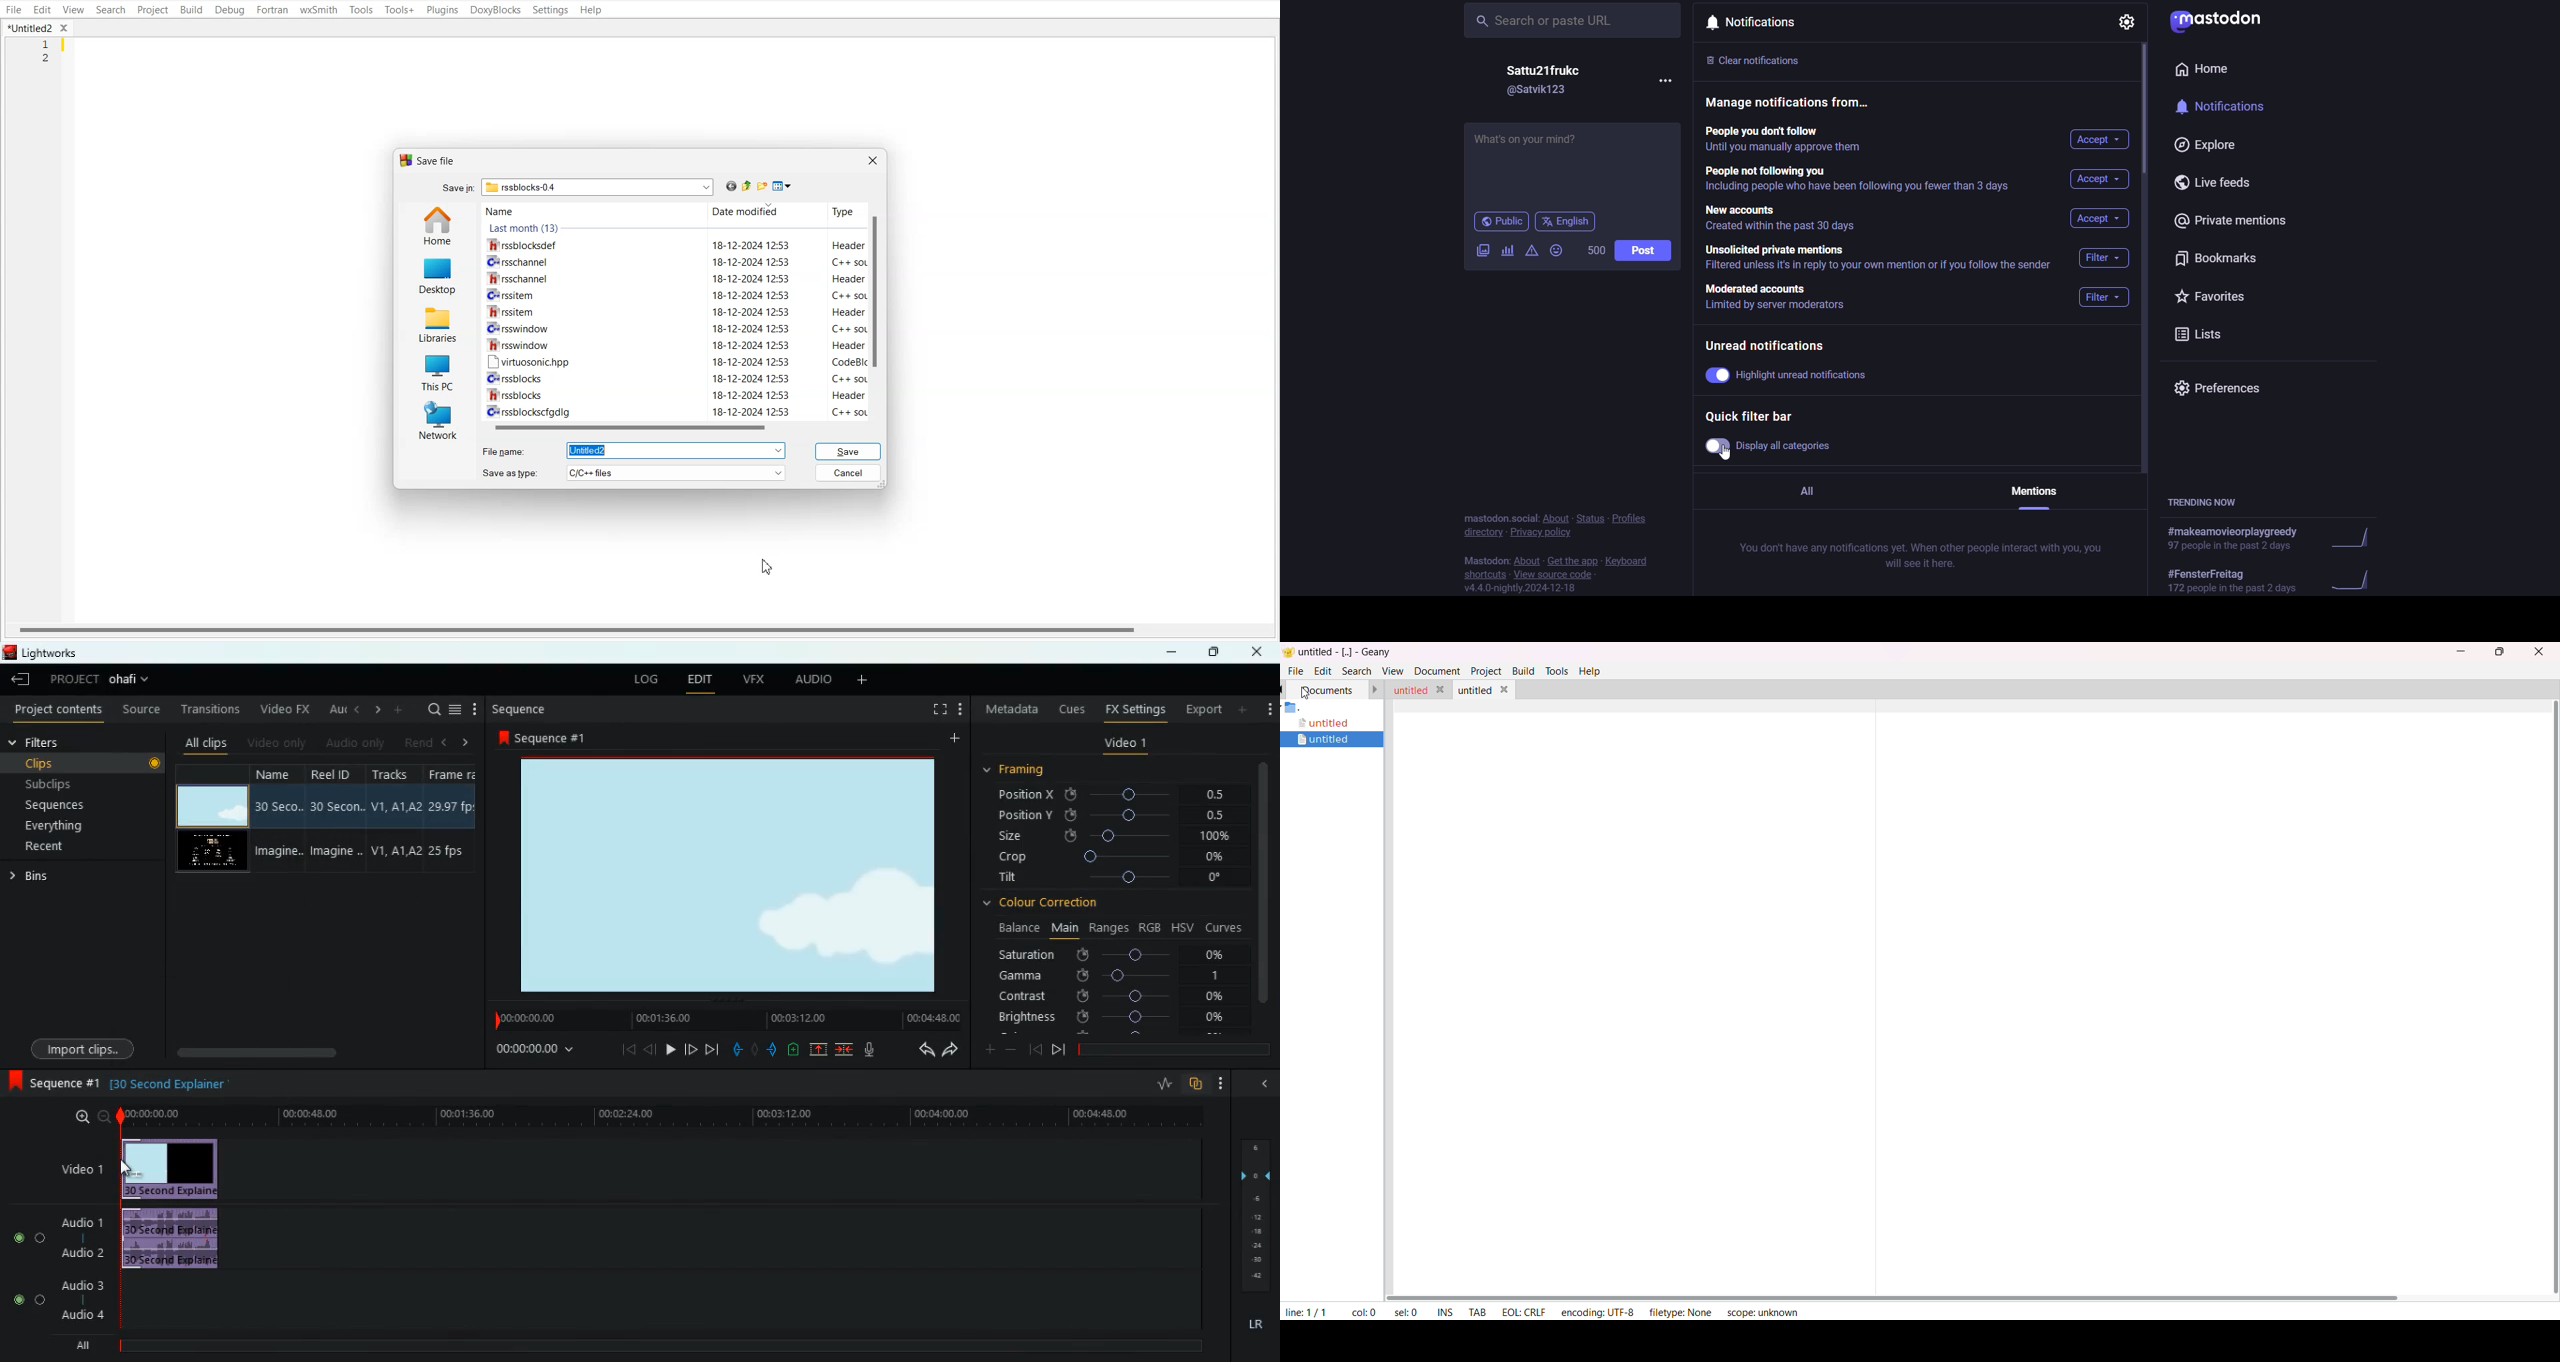 This screenshot has width=2576, height=1372. I want to click on 29.97 fbs, so click(454, 805).